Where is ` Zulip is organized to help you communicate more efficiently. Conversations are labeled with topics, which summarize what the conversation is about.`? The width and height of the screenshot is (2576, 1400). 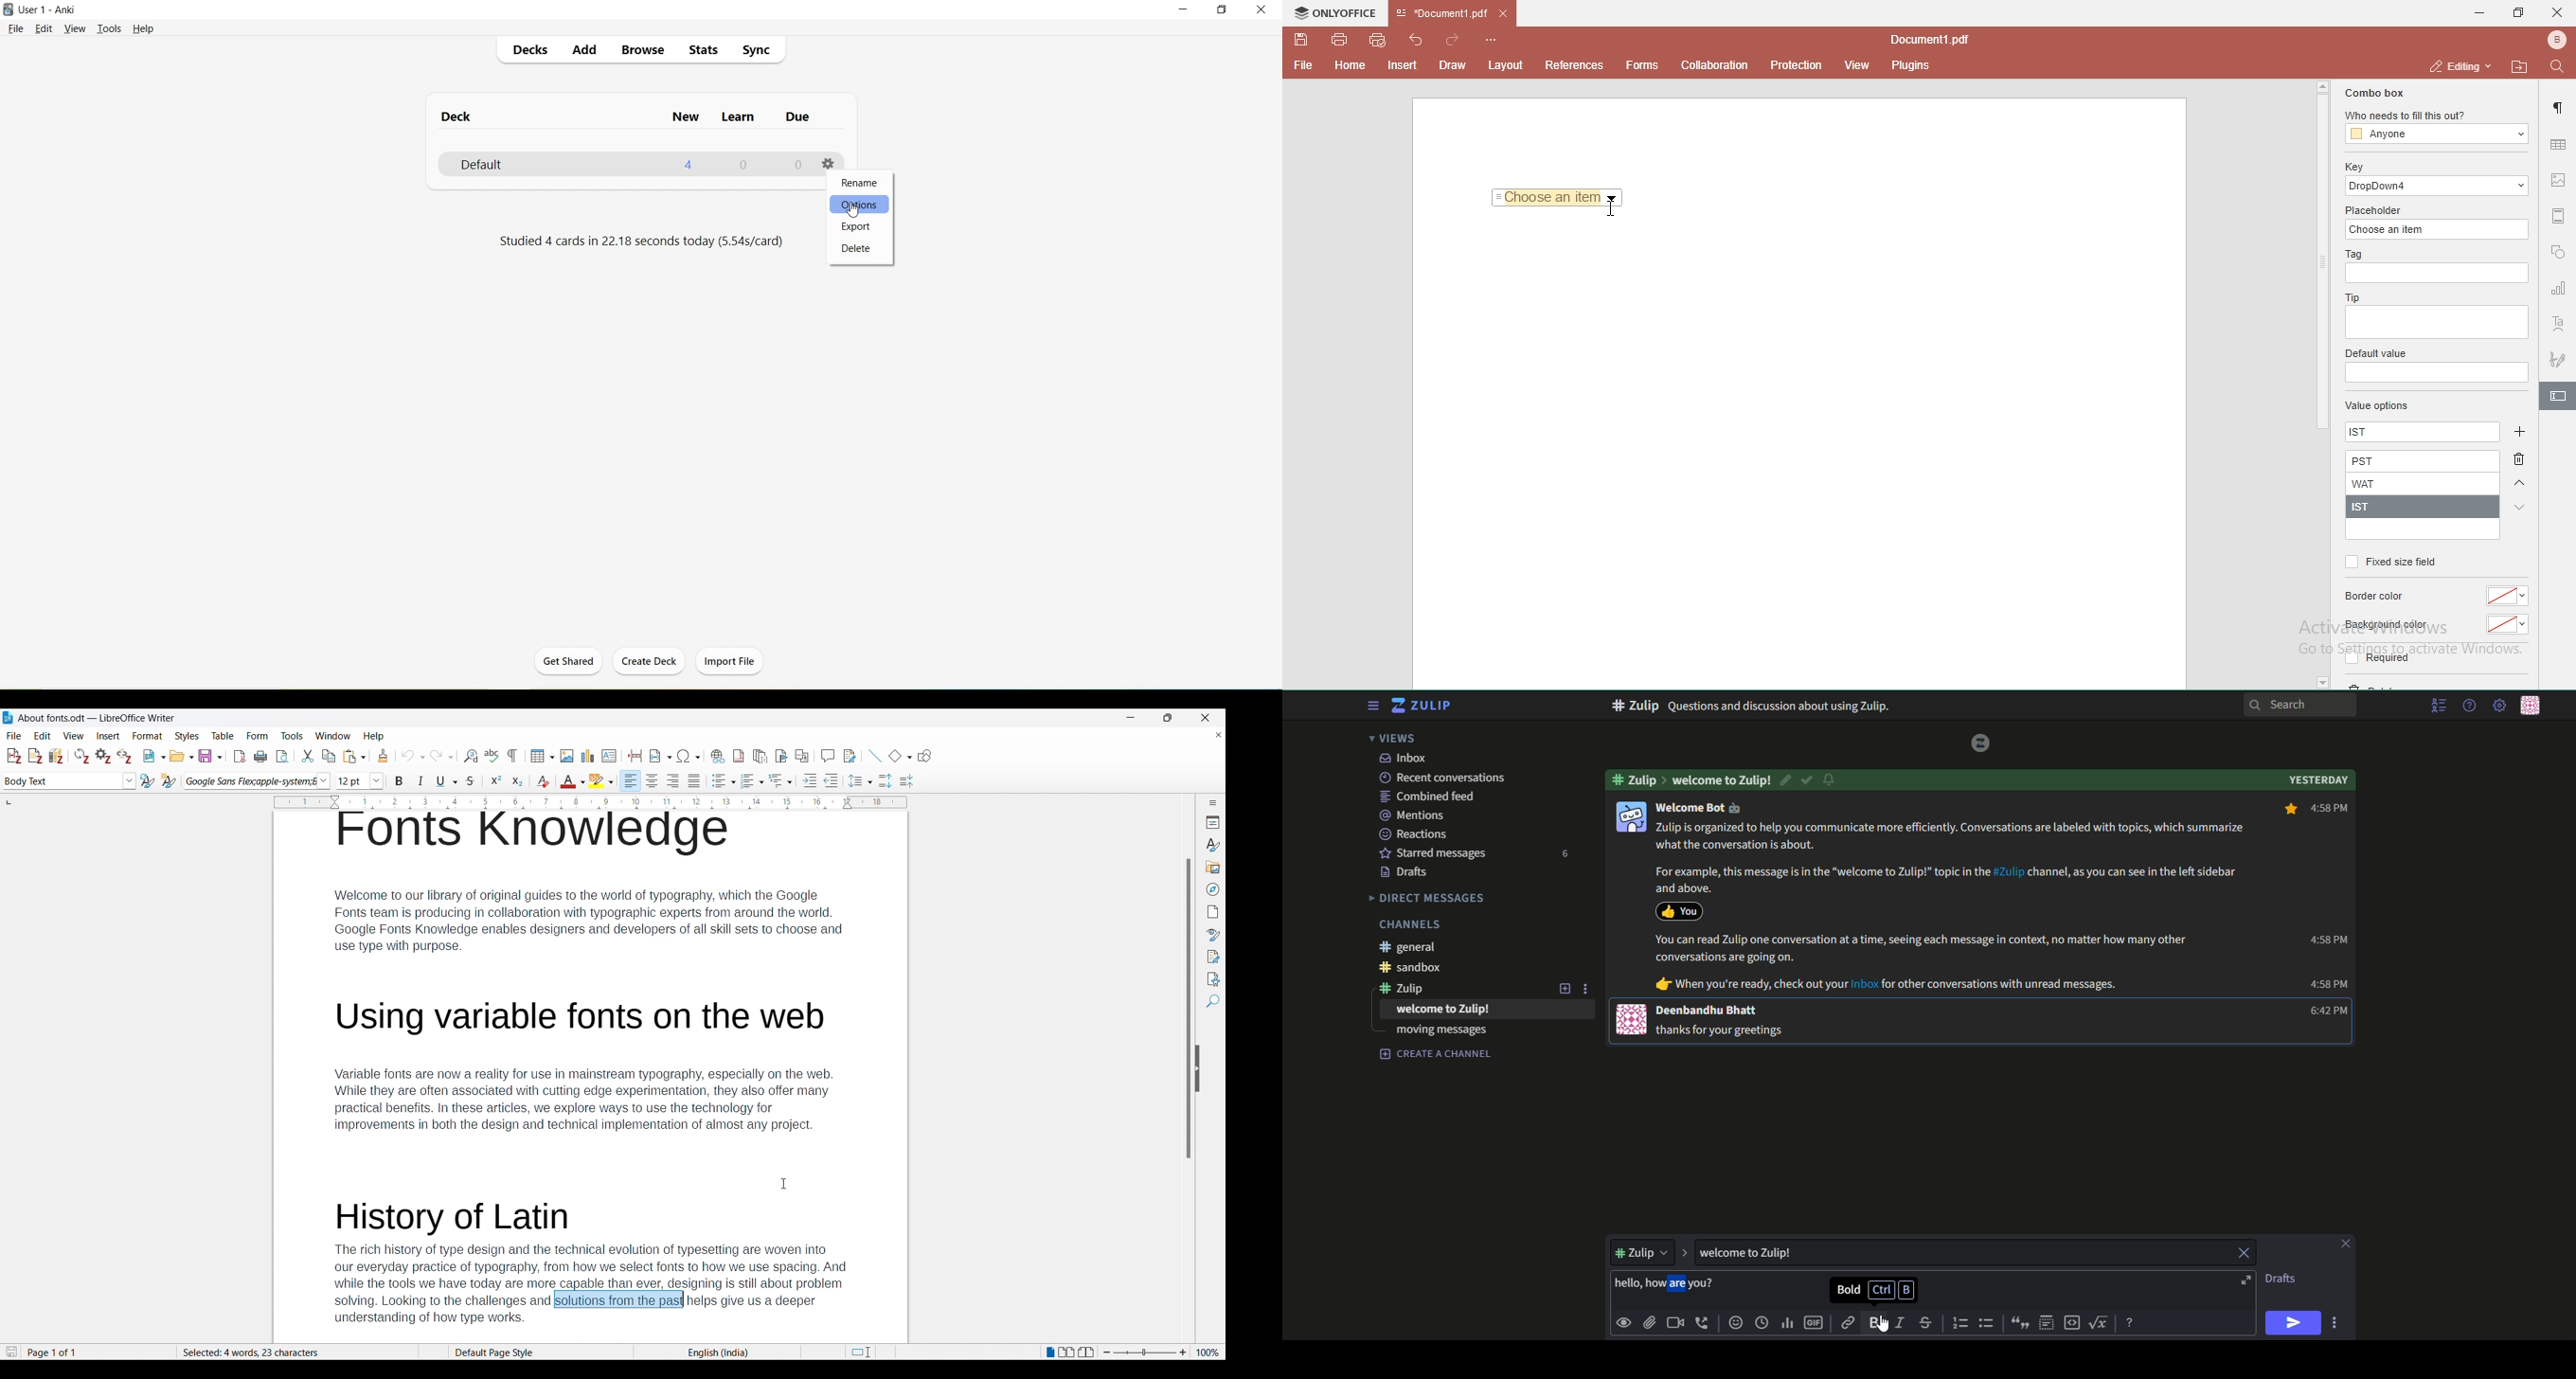
 Zulip is organized to help you communicate more efficiently. Conversations are labeled with topics, which summarize what the conversation is about. is located at coordinates (1953, 838).